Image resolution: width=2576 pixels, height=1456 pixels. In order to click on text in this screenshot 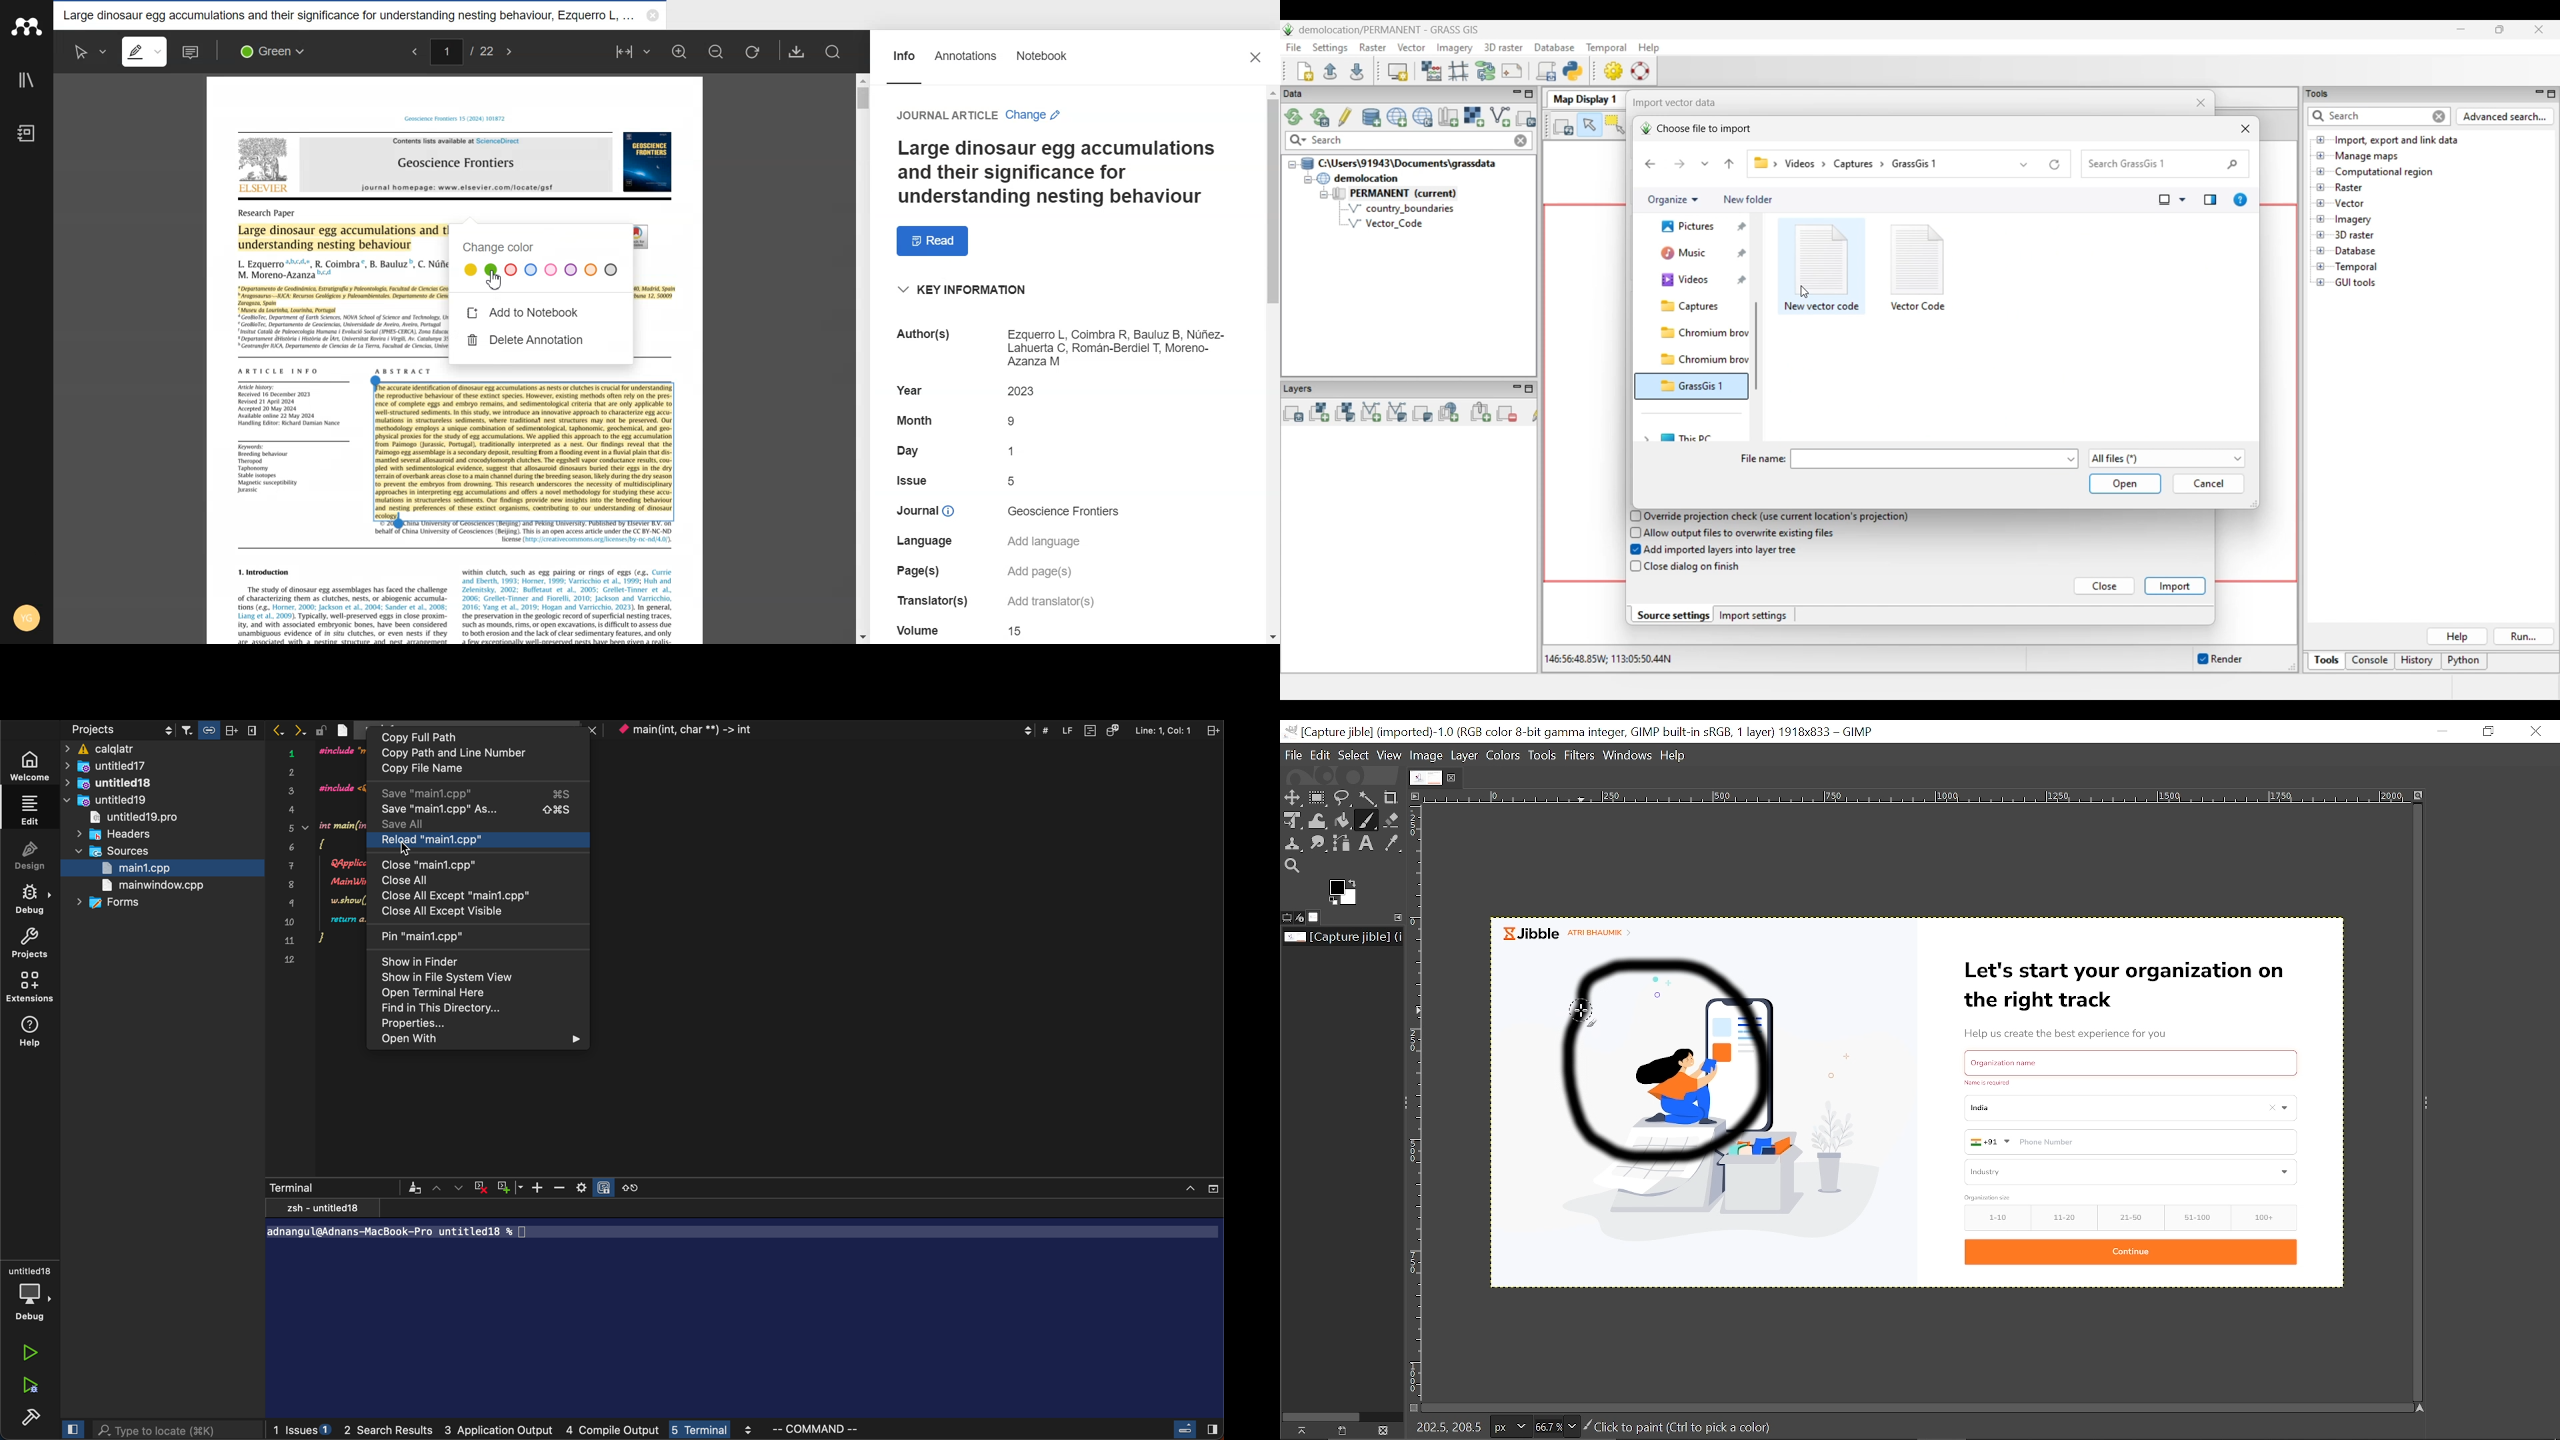, I will do `click(1015, 421)`.